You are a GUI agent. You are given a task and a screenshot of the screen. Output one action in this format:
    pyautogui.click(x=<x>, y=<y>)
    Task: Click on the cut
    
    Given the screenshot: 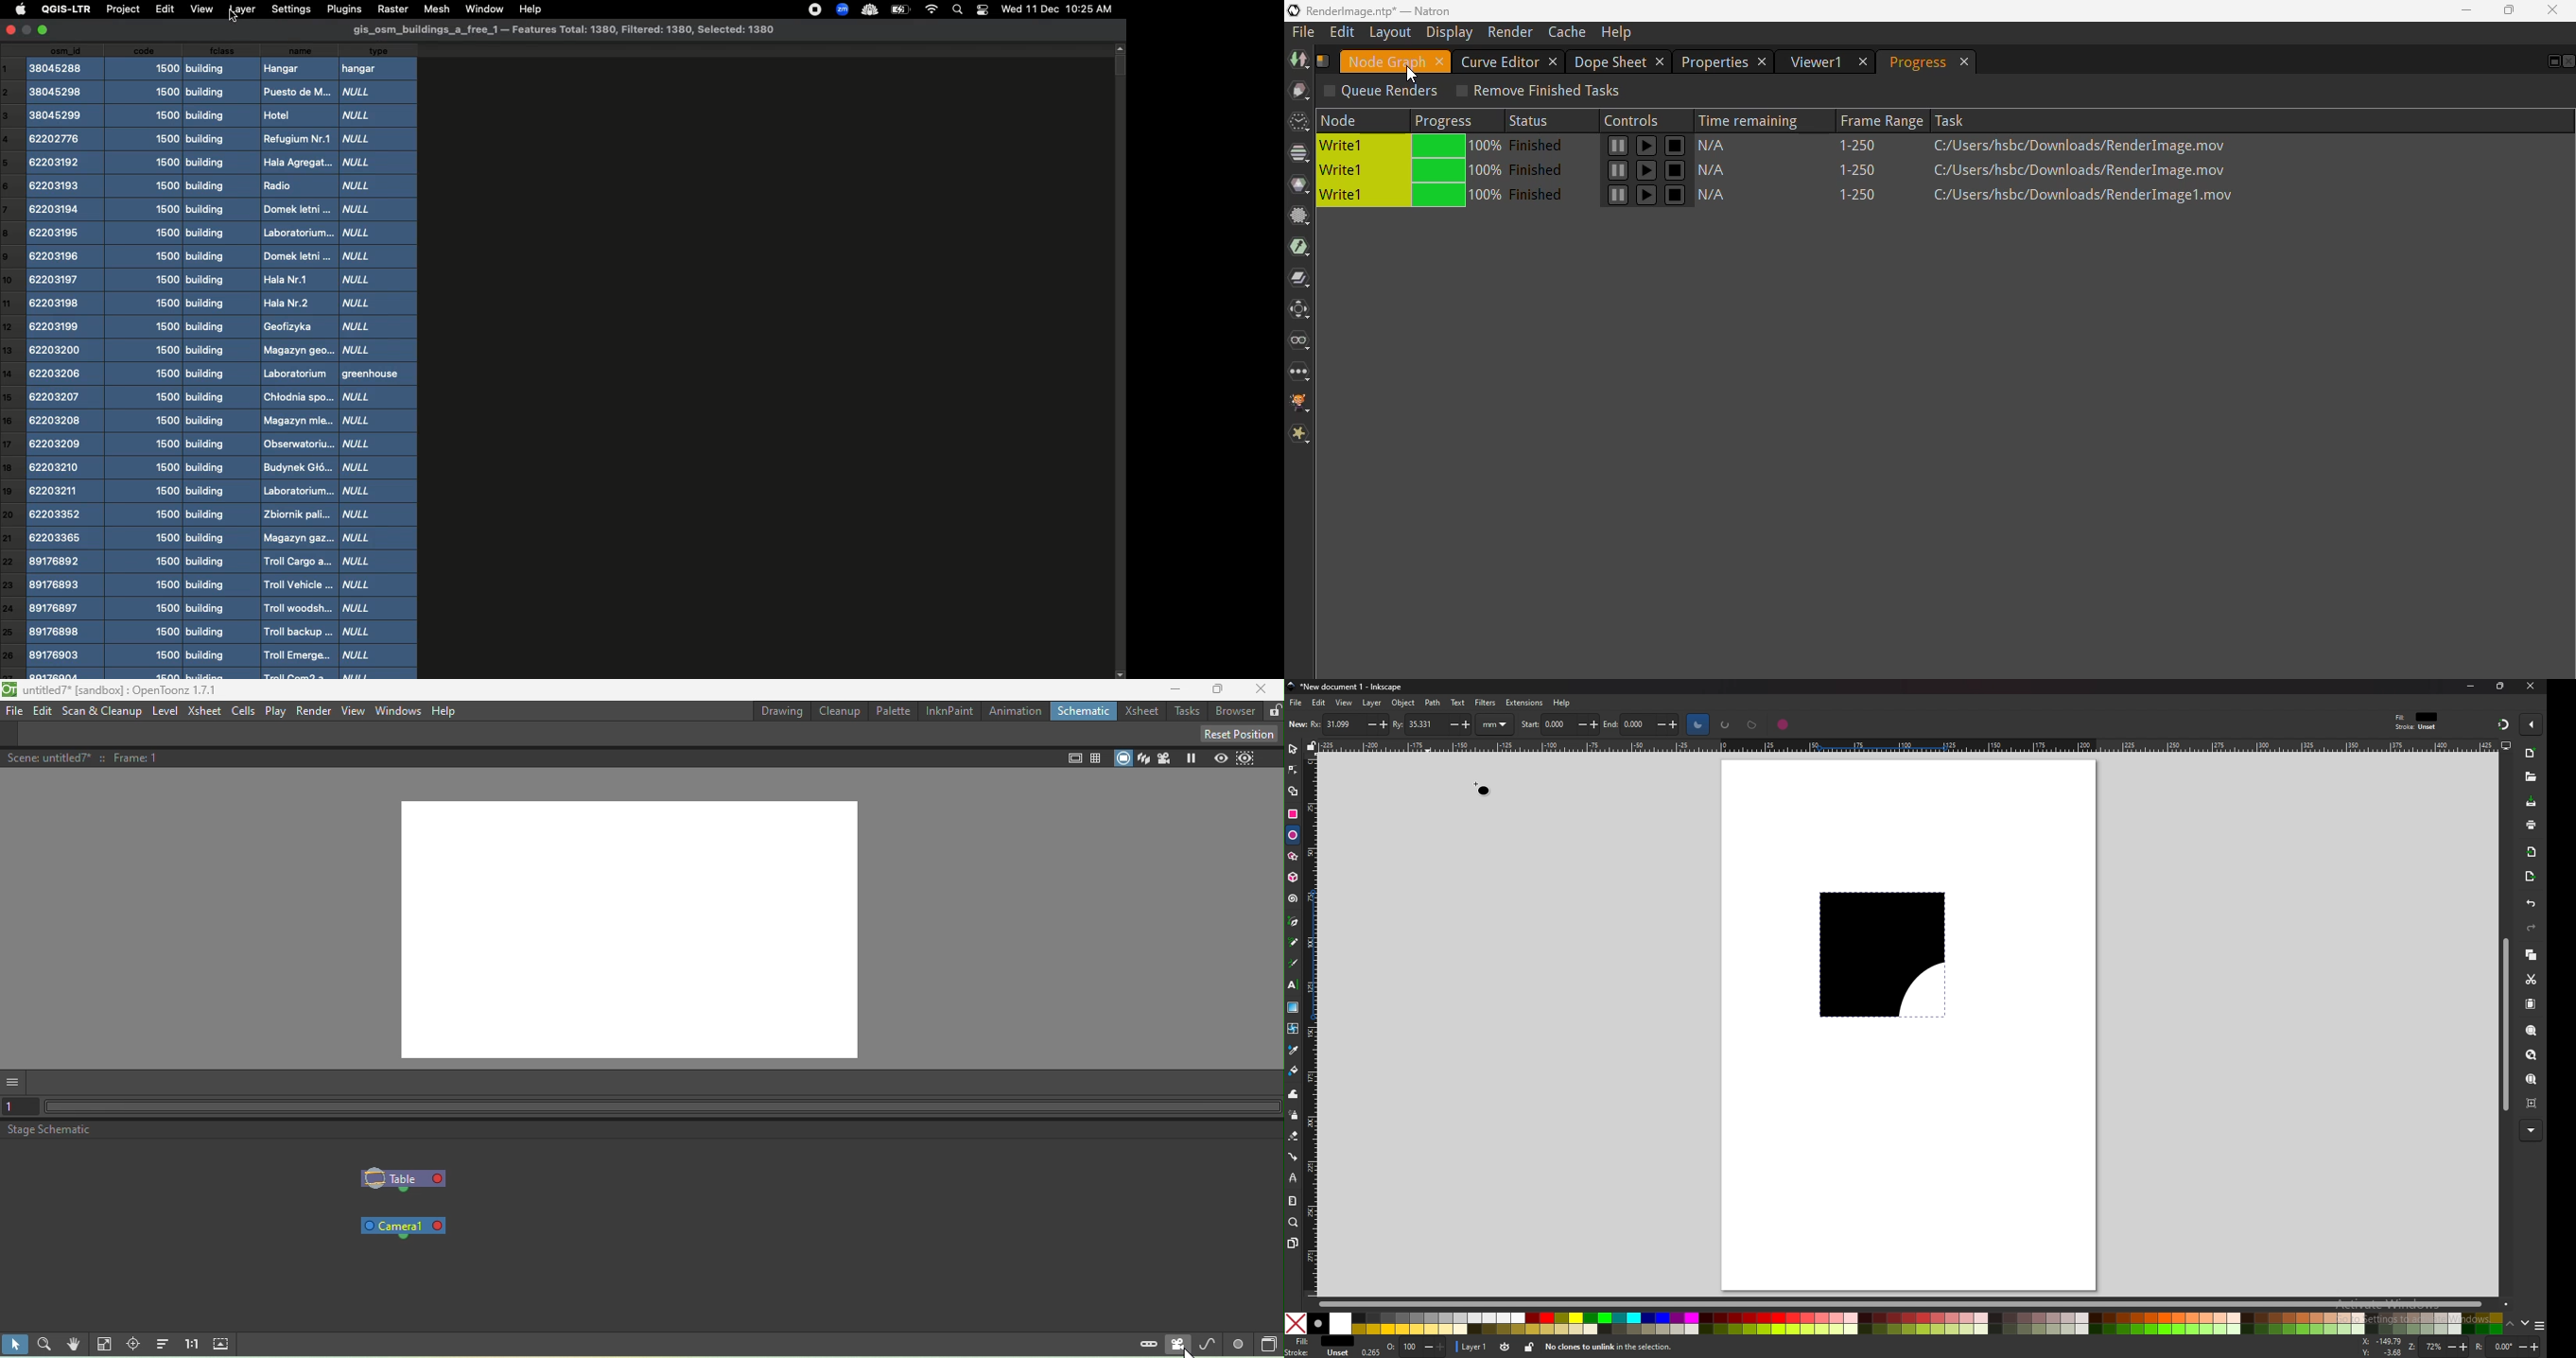 What is the action you would take?
    pyautogui.click(x=2532, y=980)
    